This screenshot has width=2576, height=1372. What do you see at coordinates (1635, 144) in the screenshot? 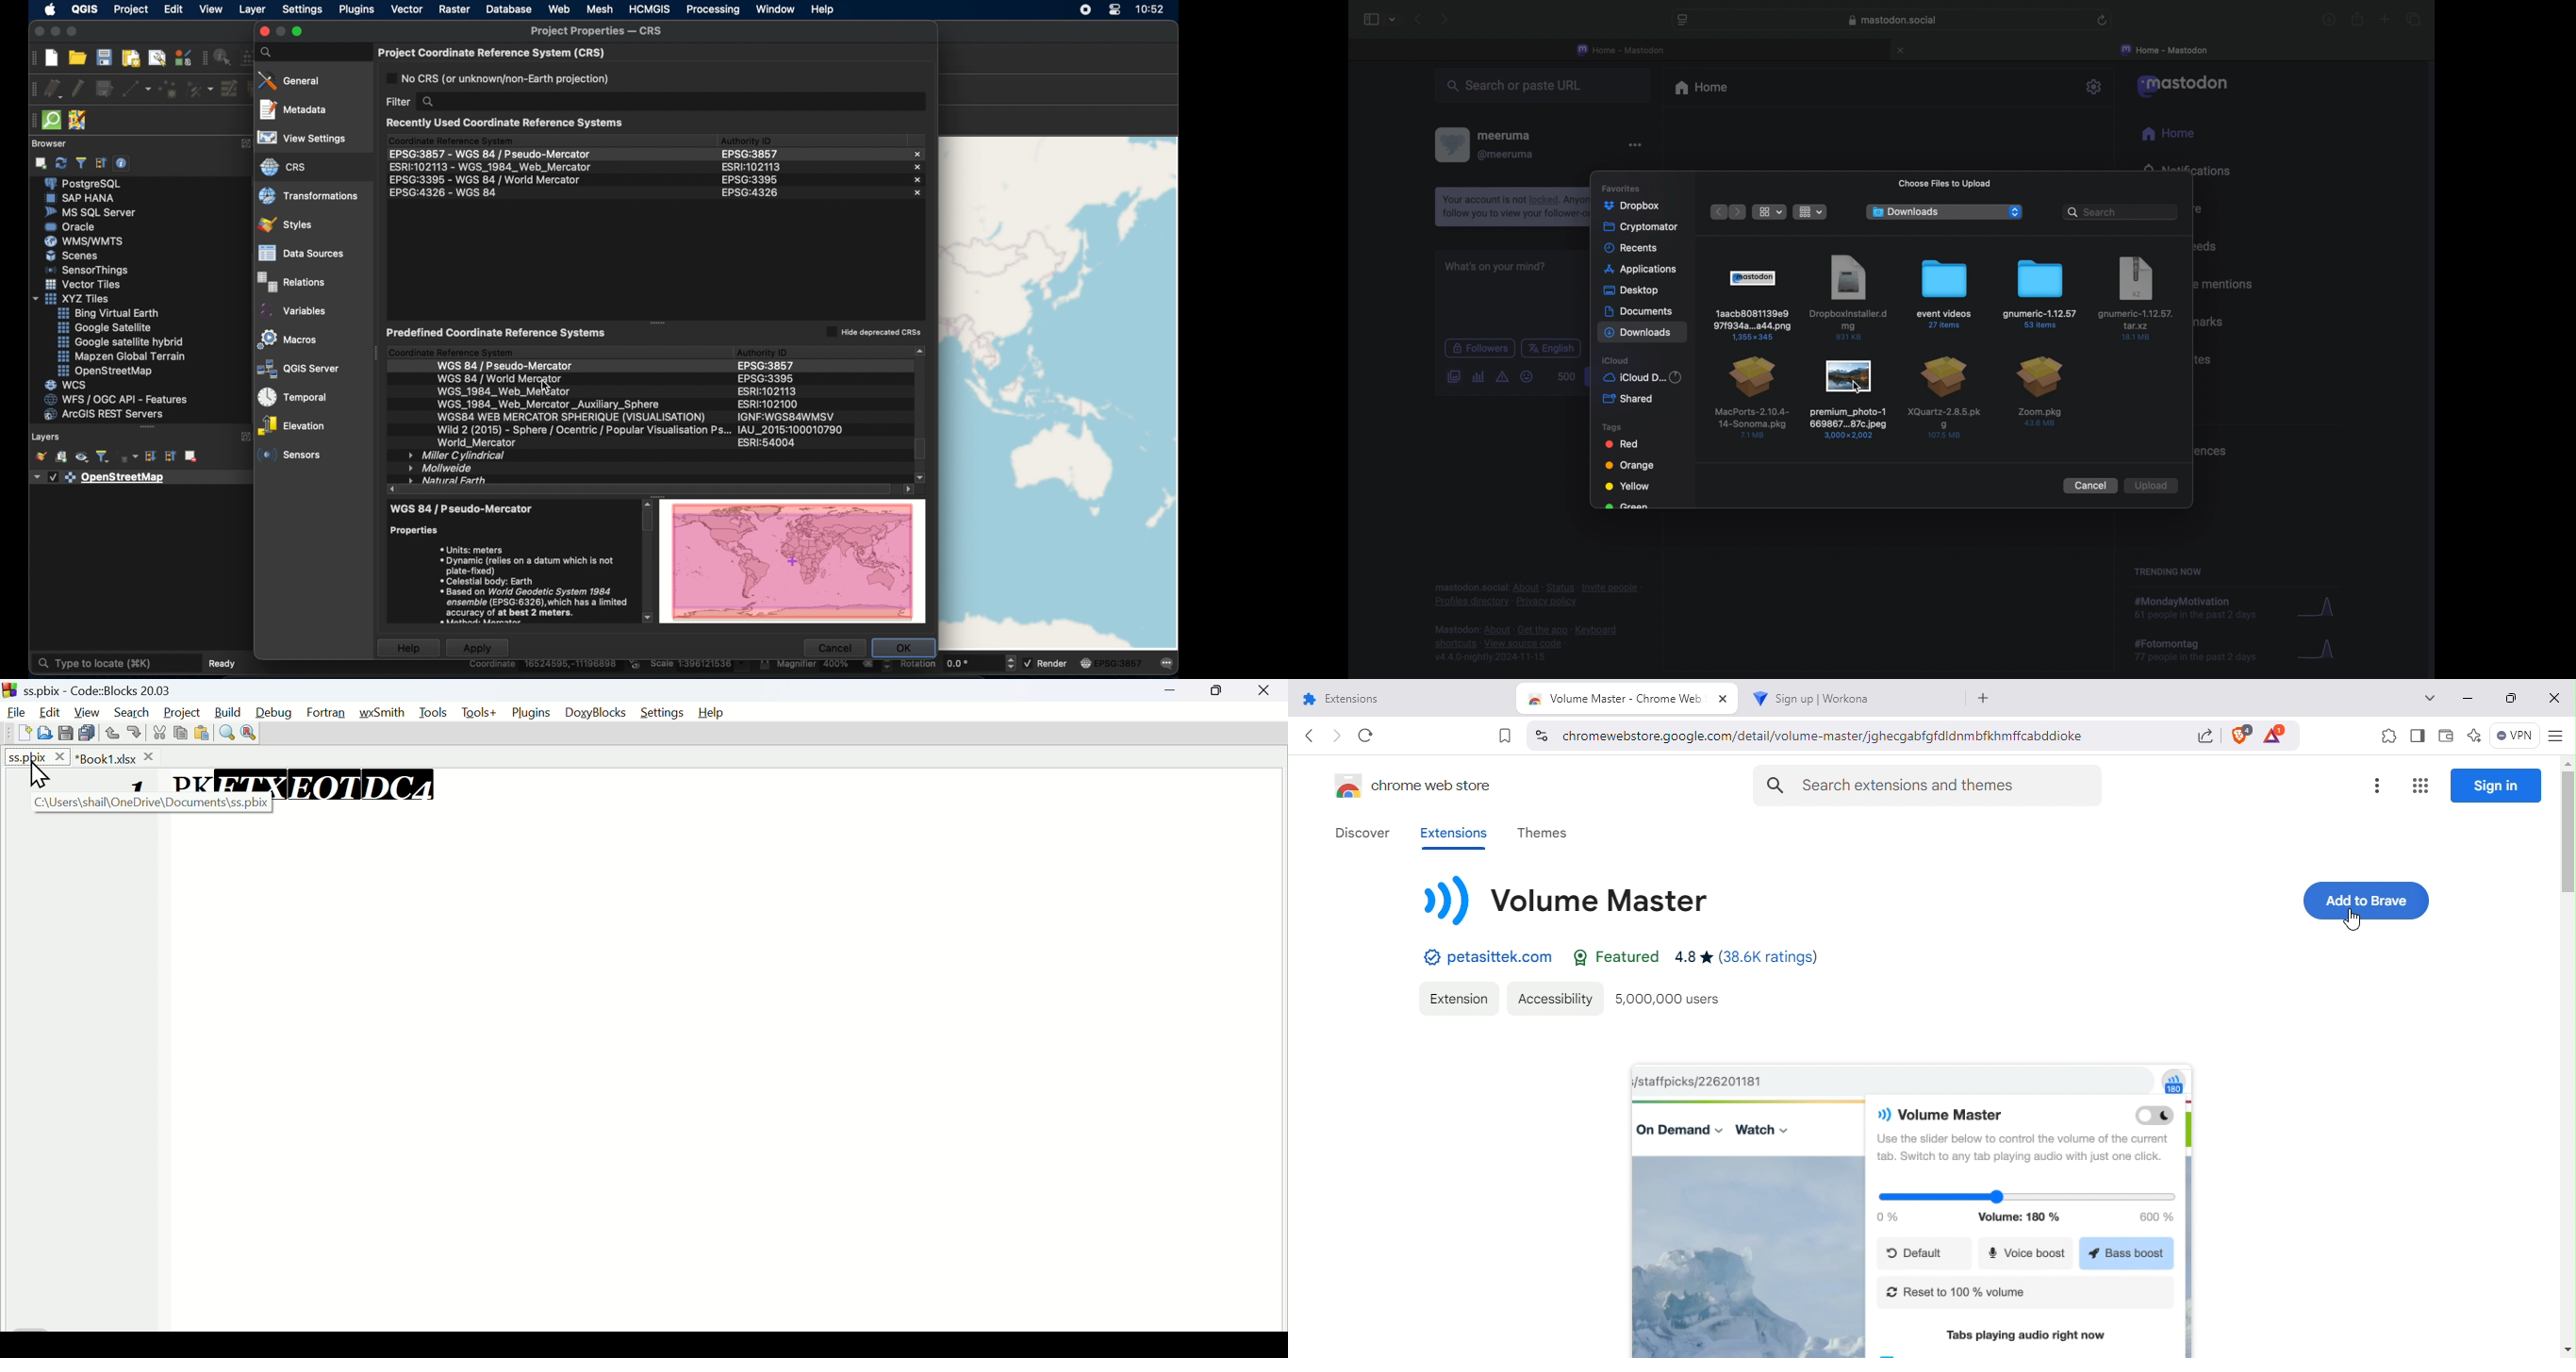
I see `more options` at bounding box center [1635, 144].